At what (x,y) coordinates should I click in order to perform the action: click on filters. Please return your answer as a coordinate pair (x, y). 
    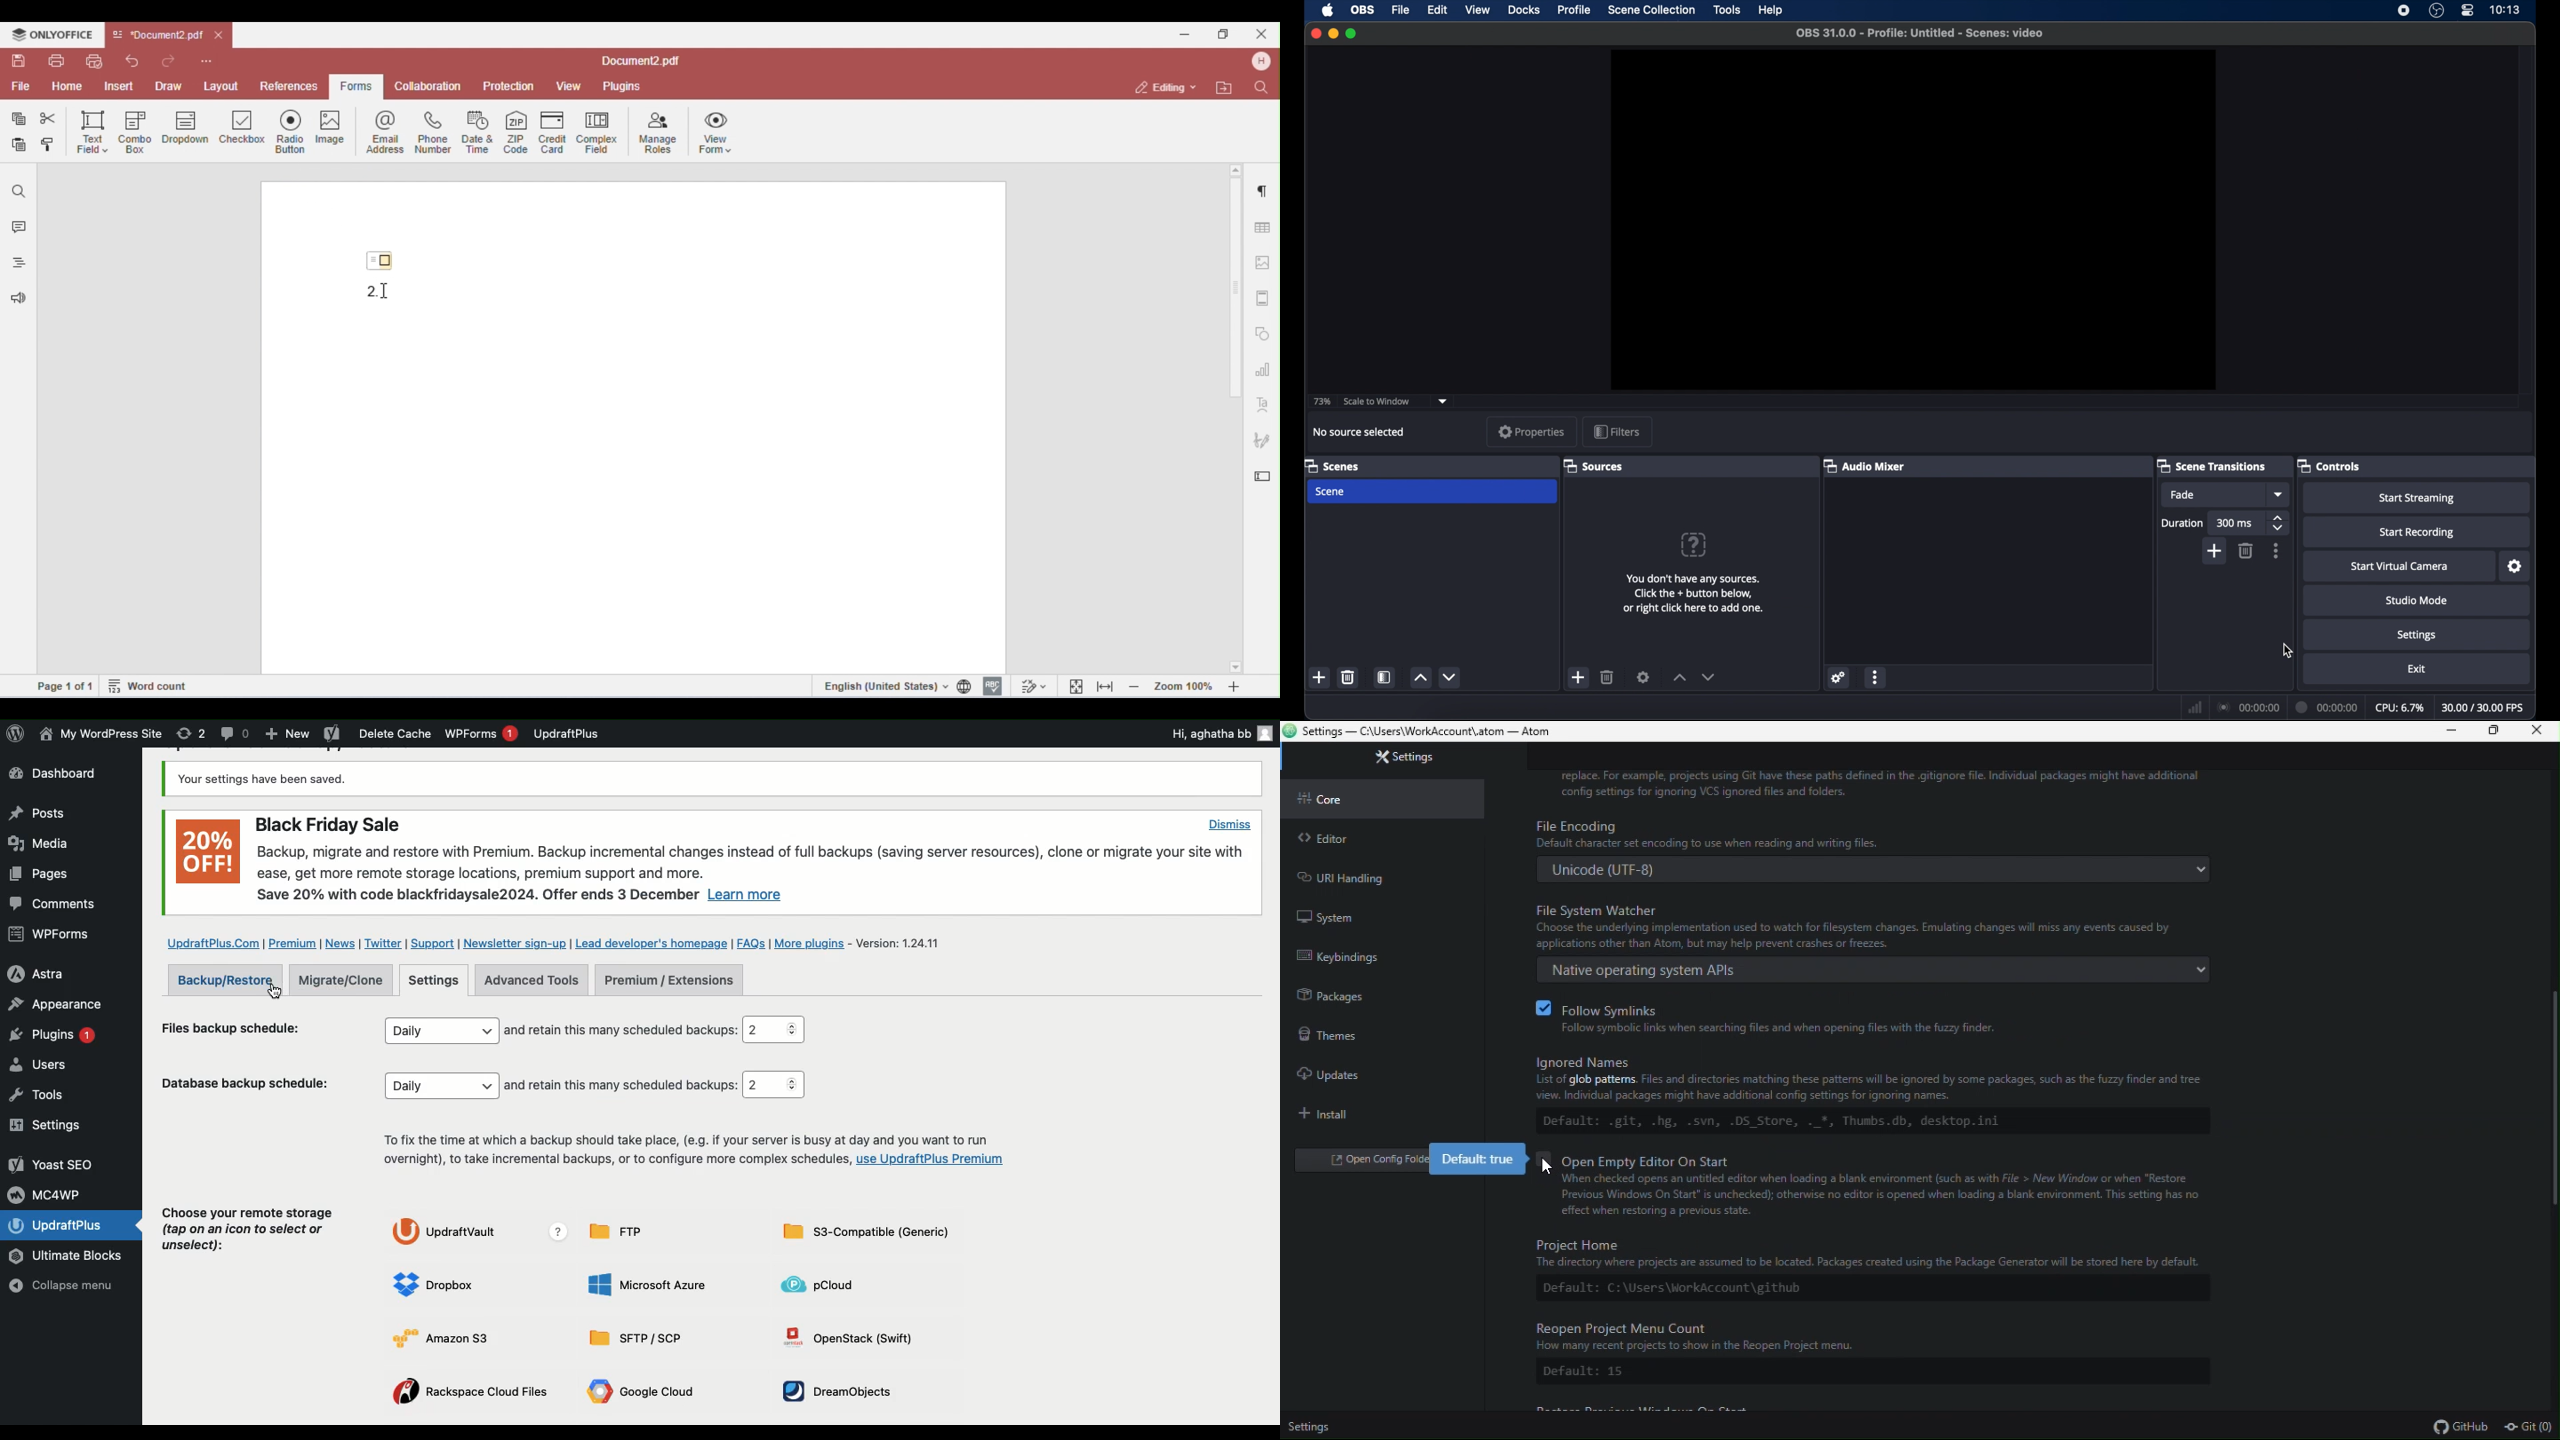
    Looking at the image, I should click on (1616, 431).